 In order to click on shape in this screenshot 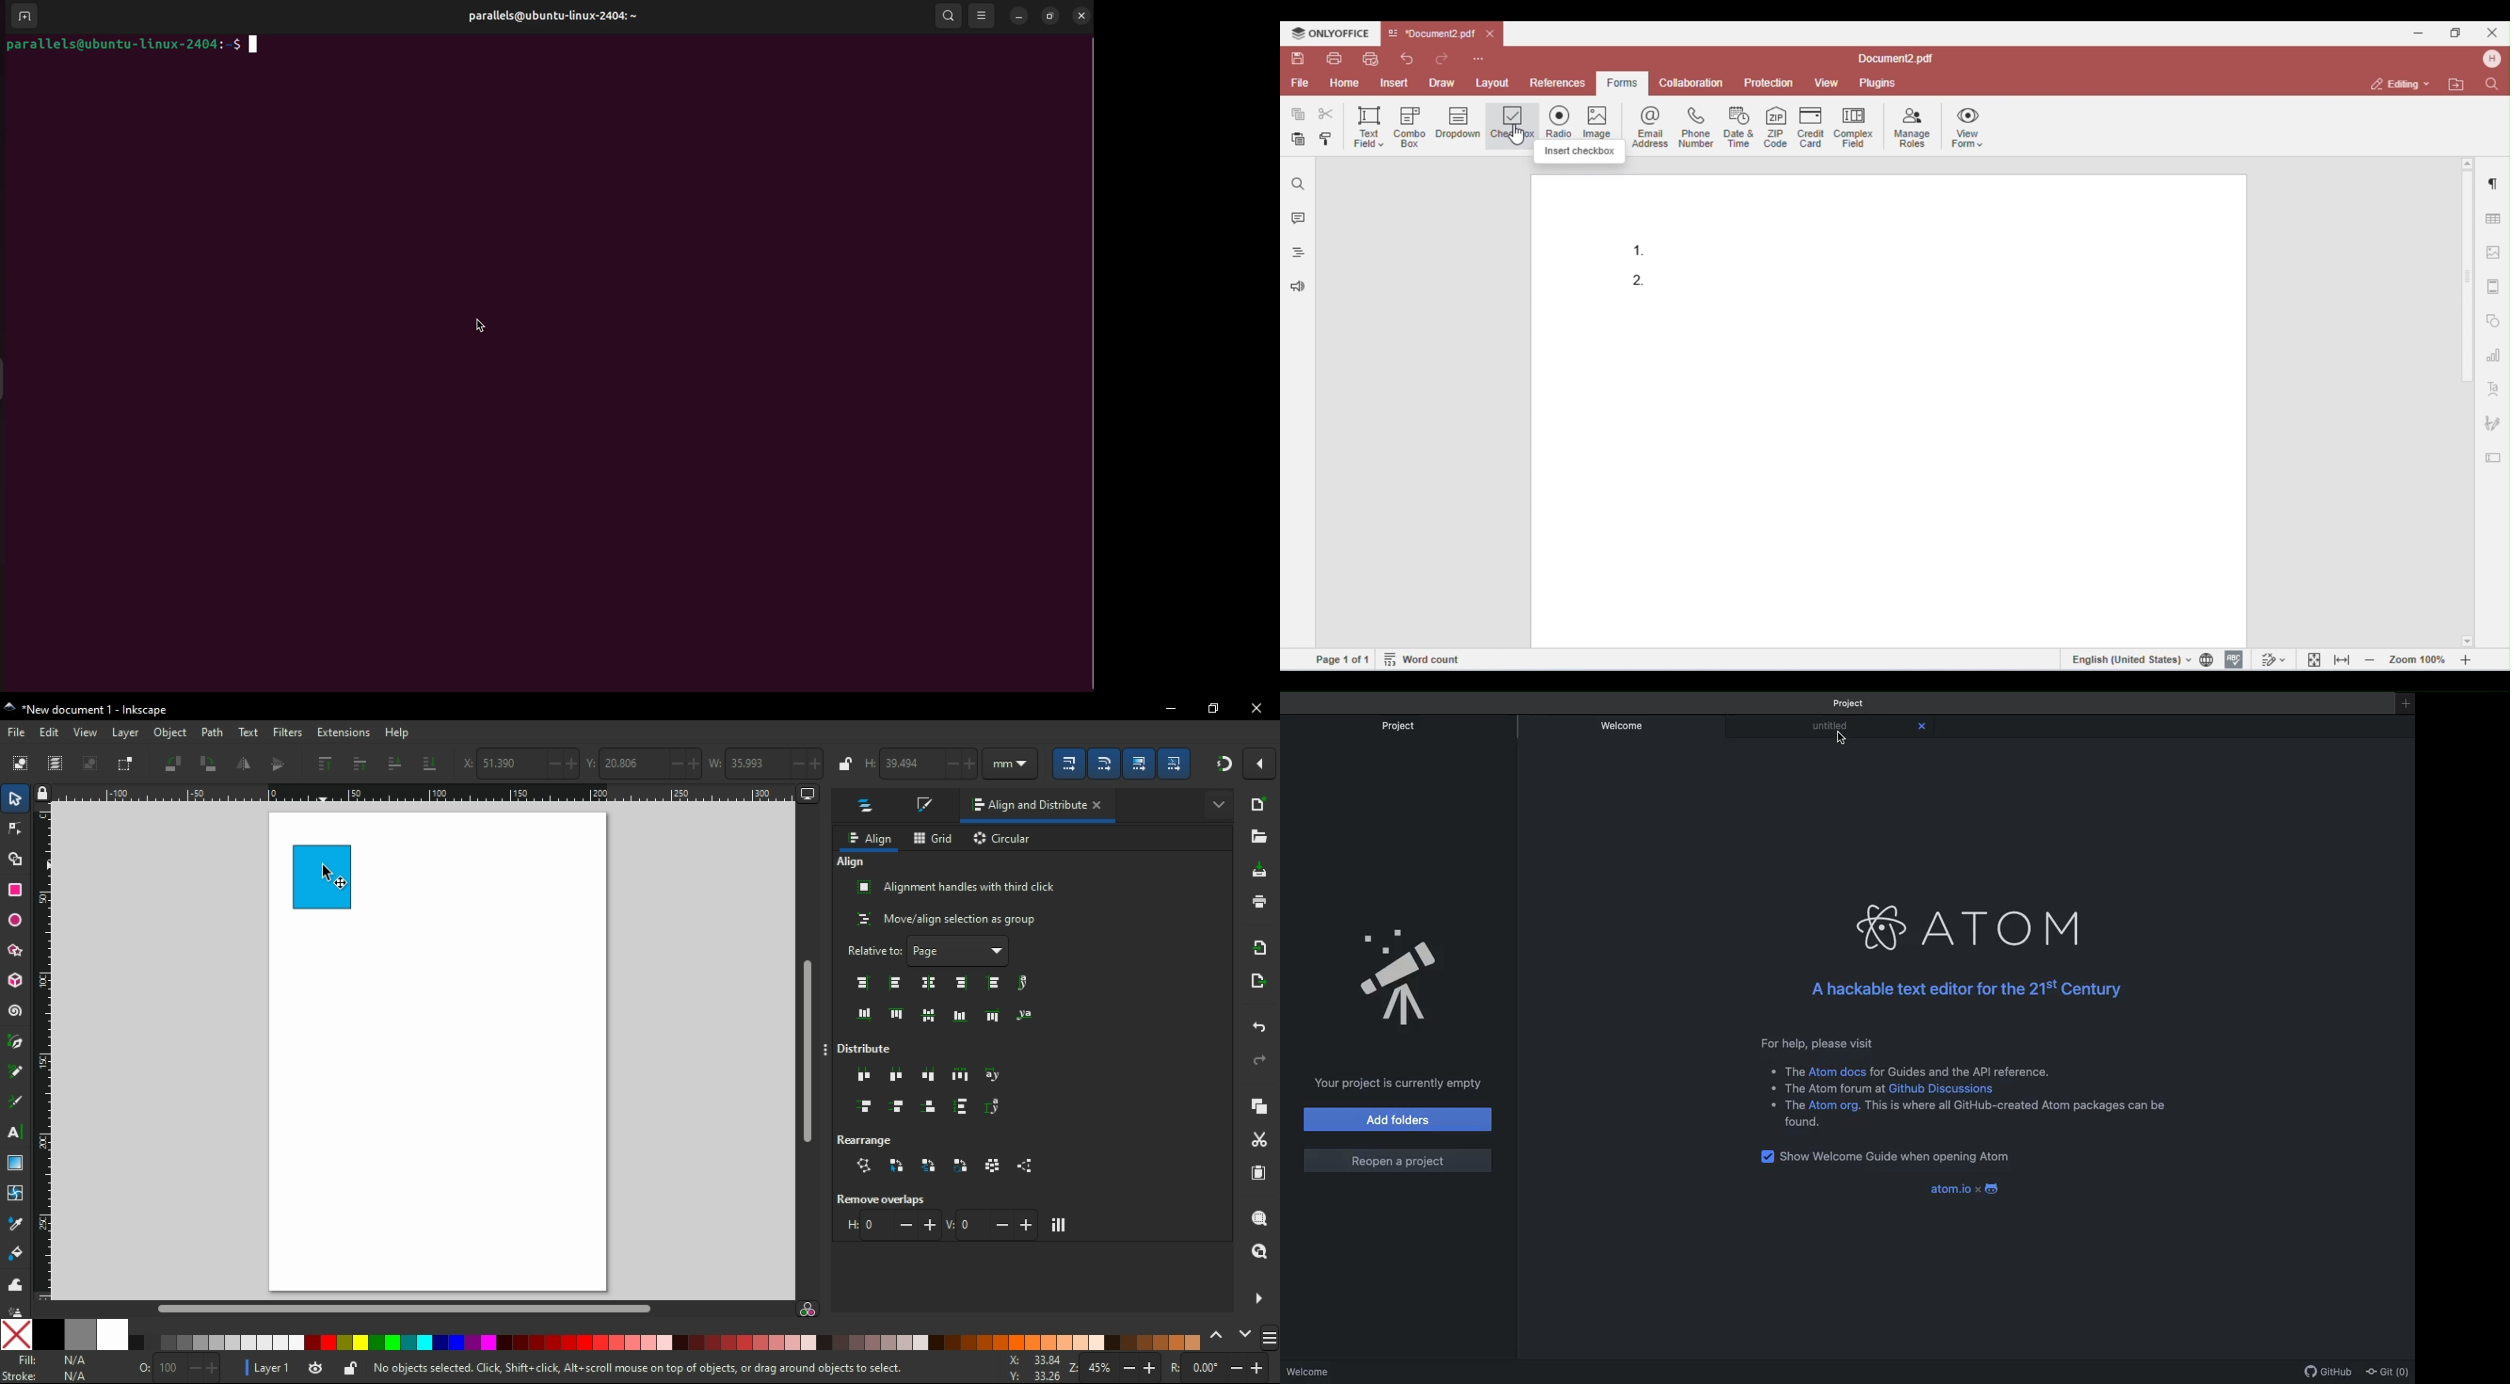, I will do `click(322, 876)`.